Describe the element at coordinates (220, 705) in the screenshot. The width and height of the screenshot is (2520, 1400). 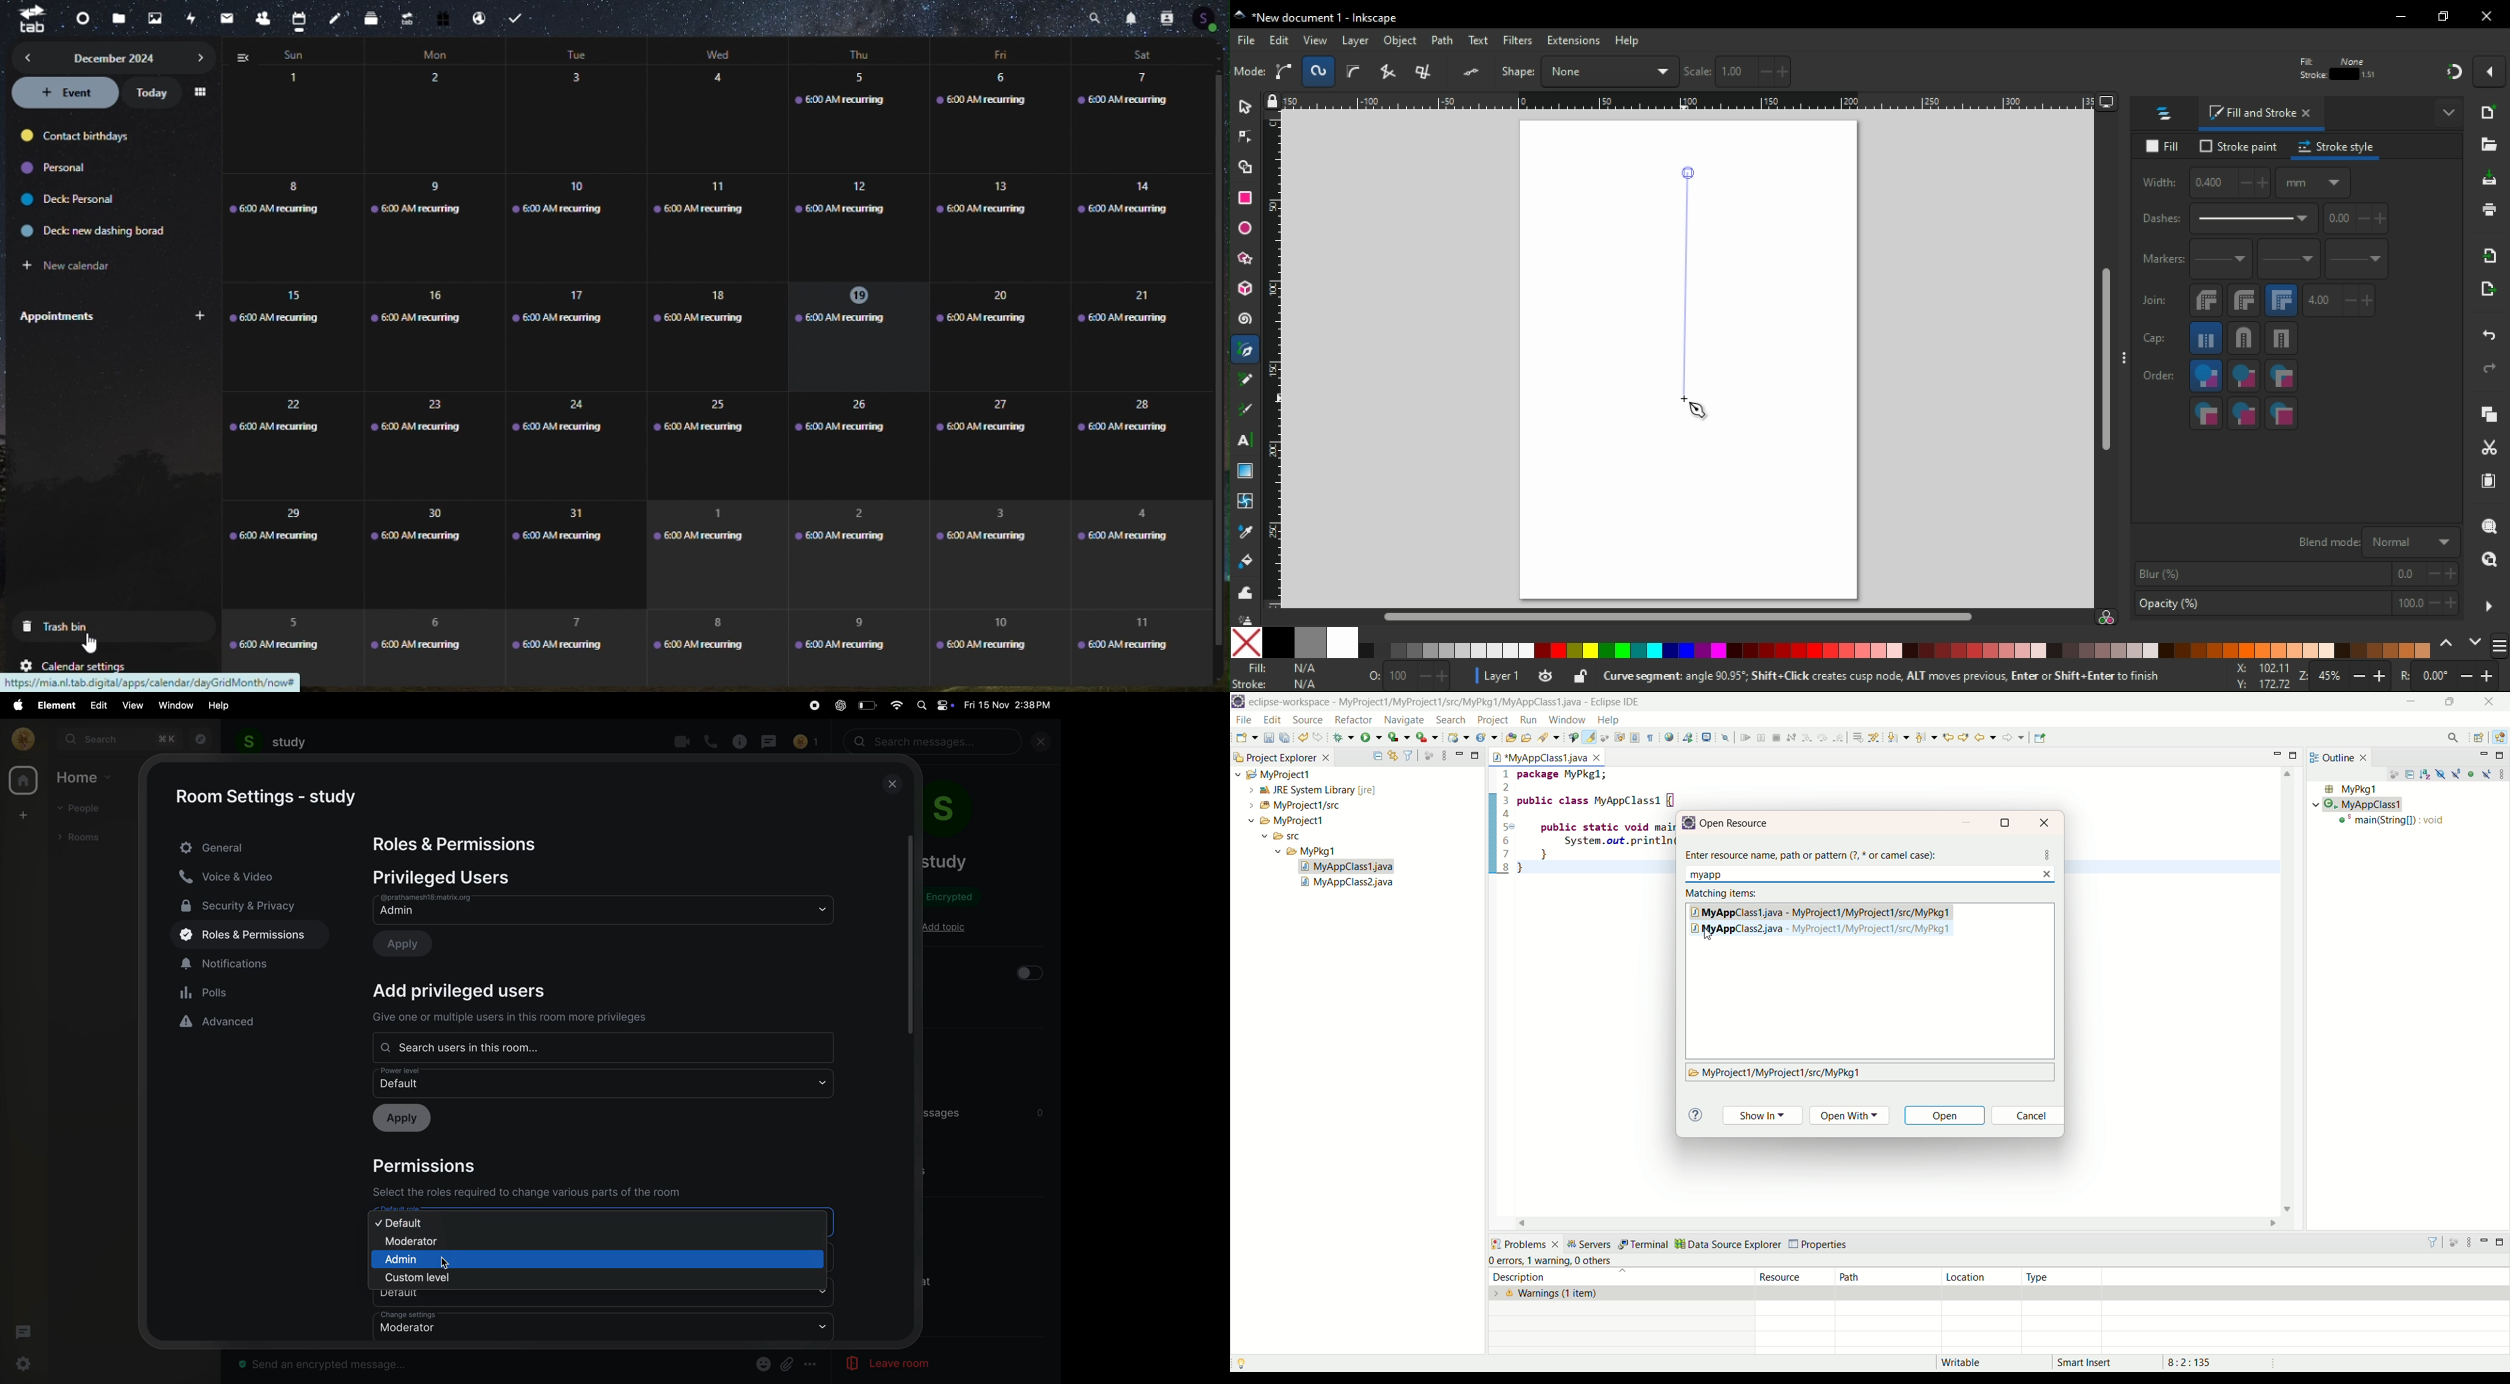
I see `help` at that location.